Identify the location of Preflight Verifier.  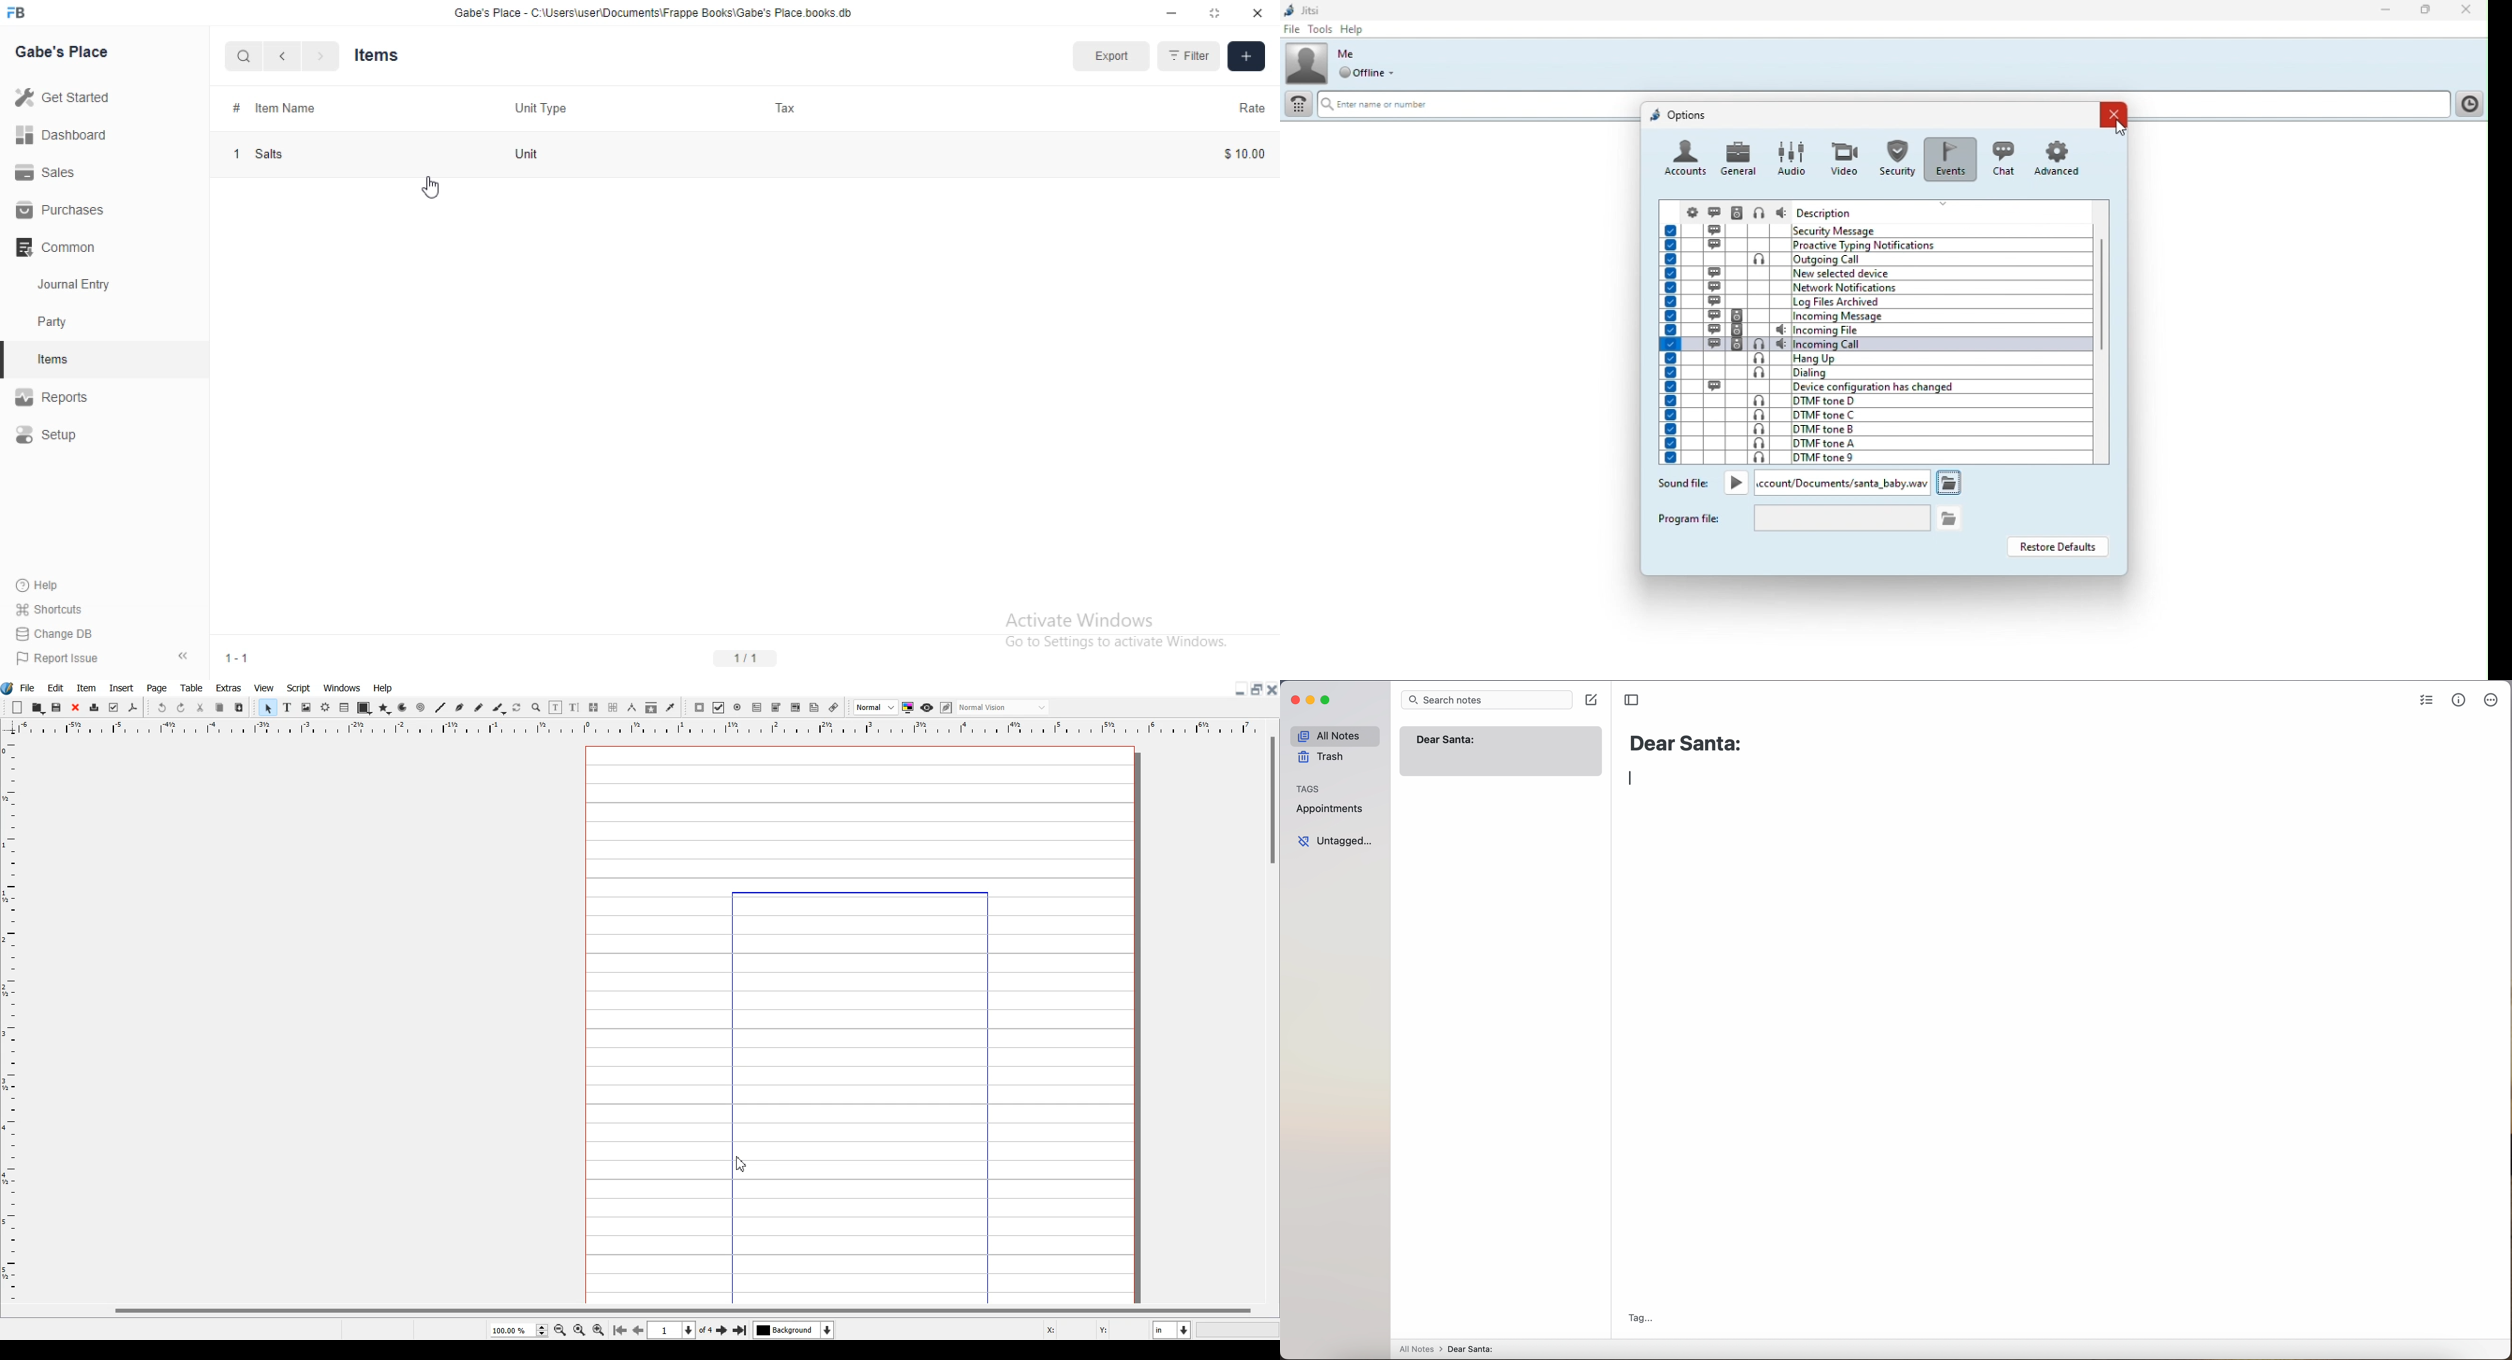
(115, 707).